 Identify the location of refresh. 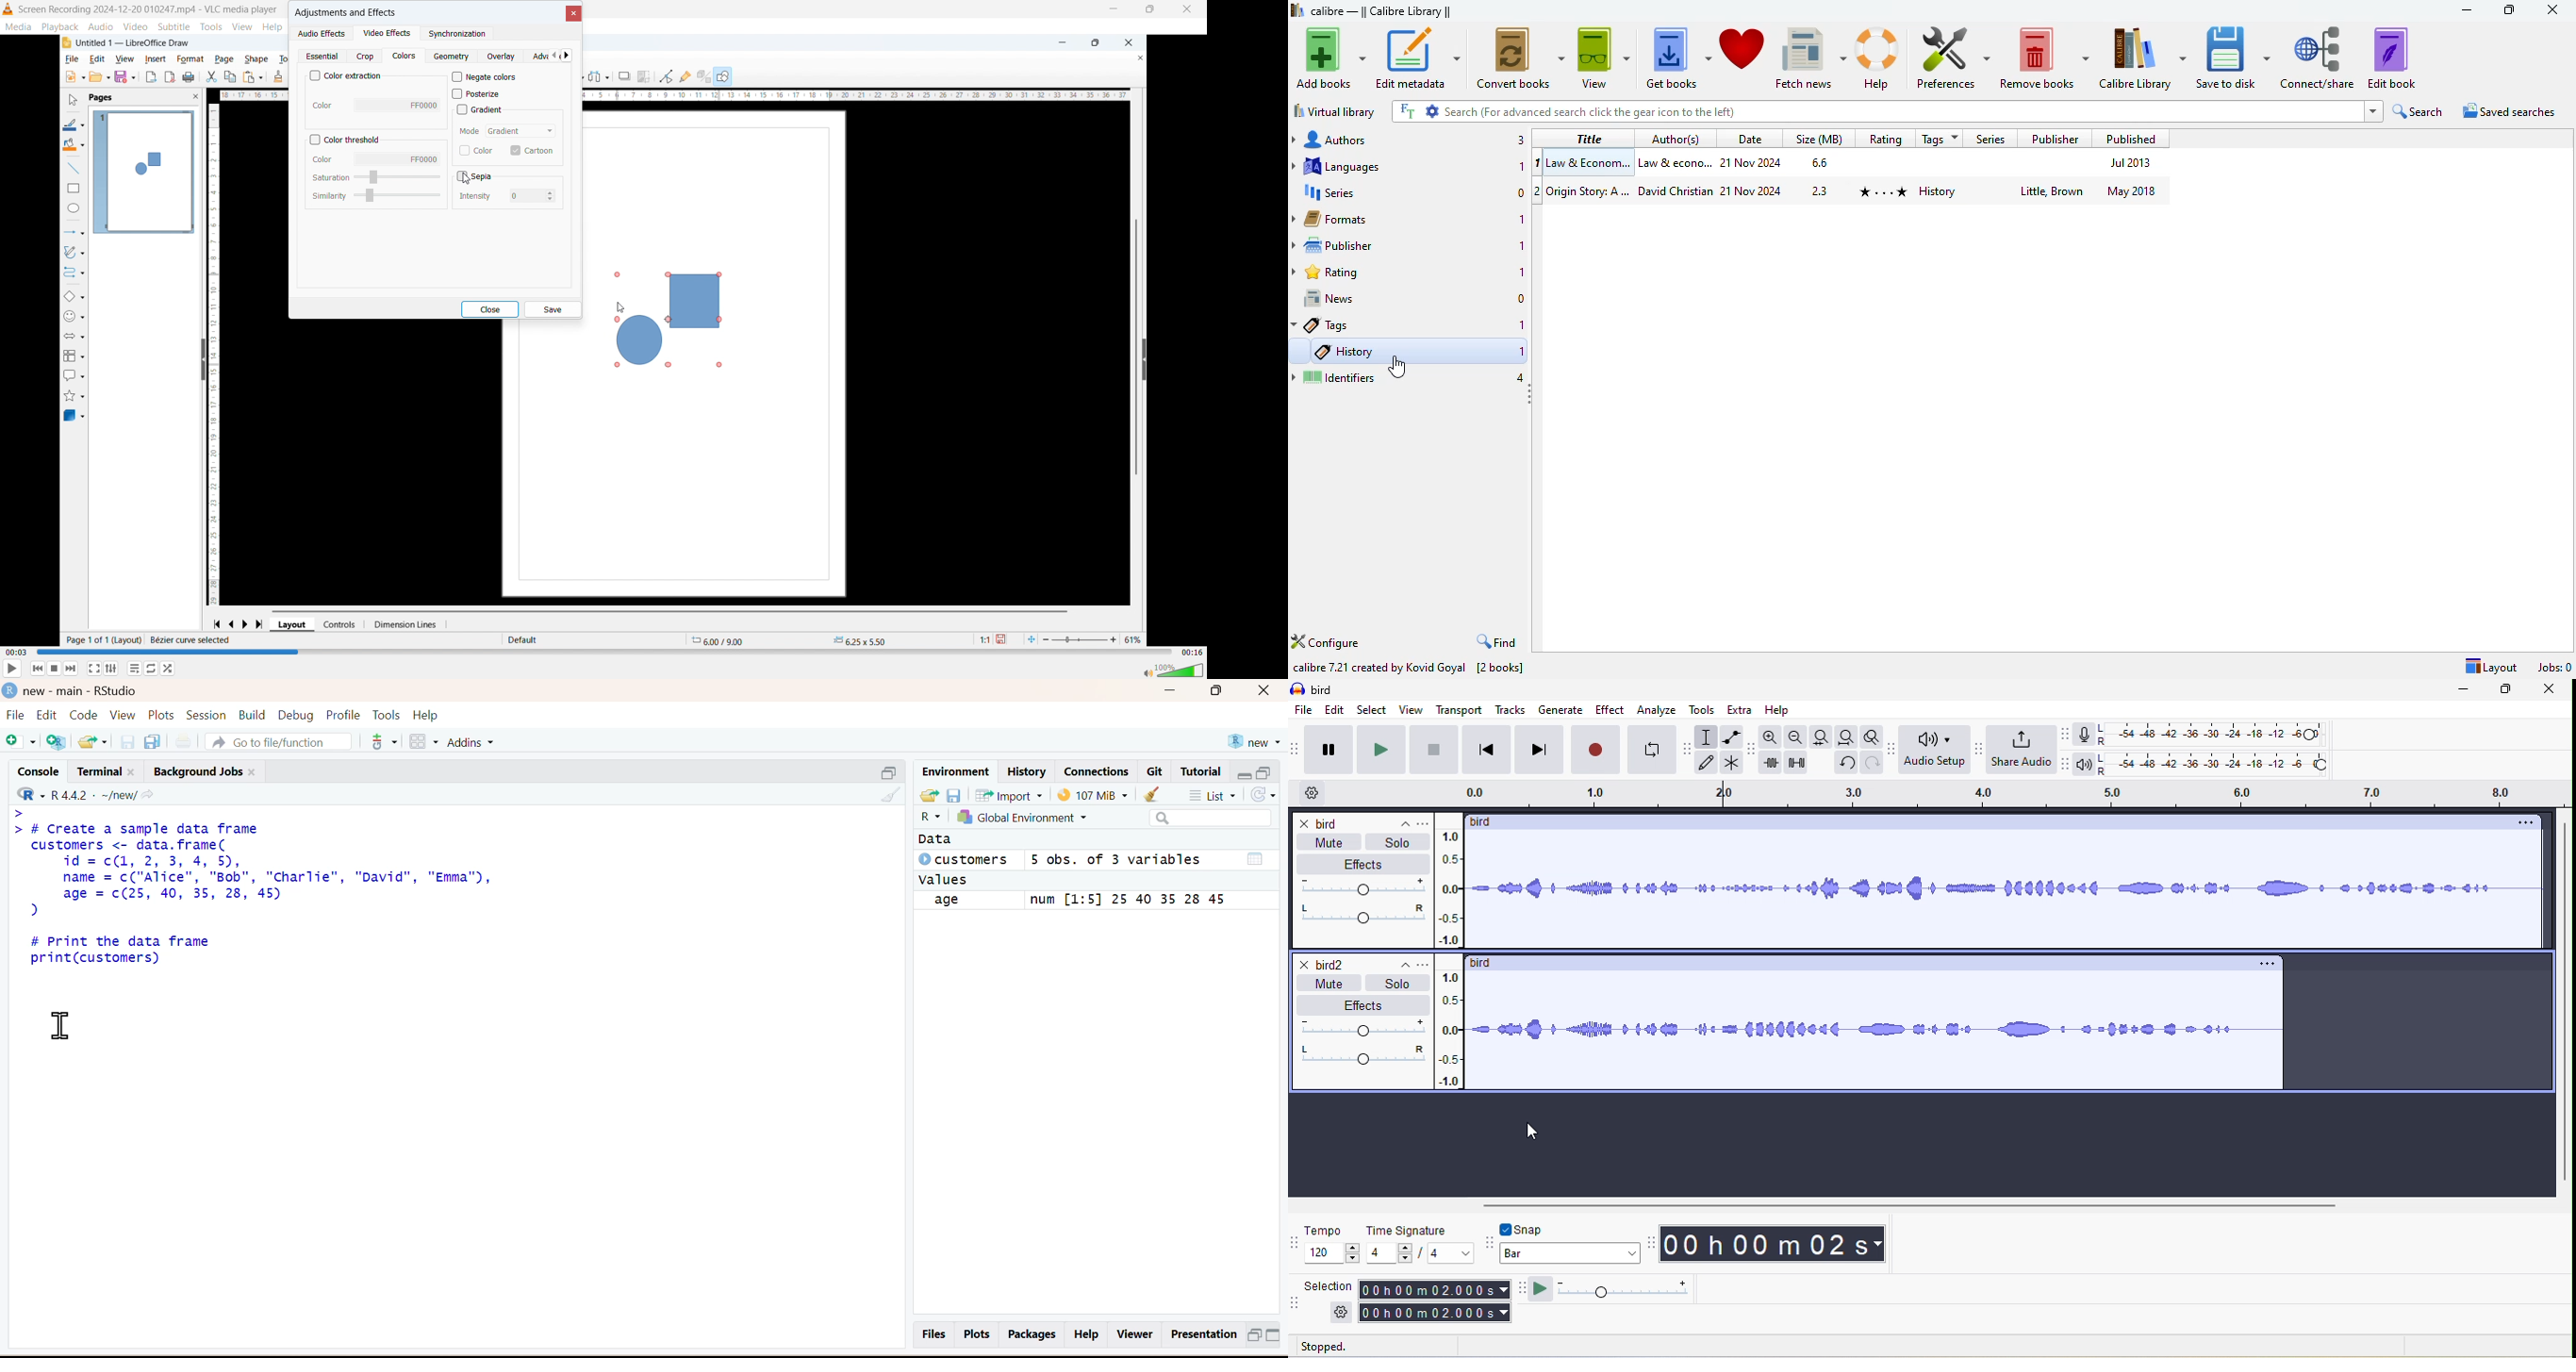
(1269, 796).